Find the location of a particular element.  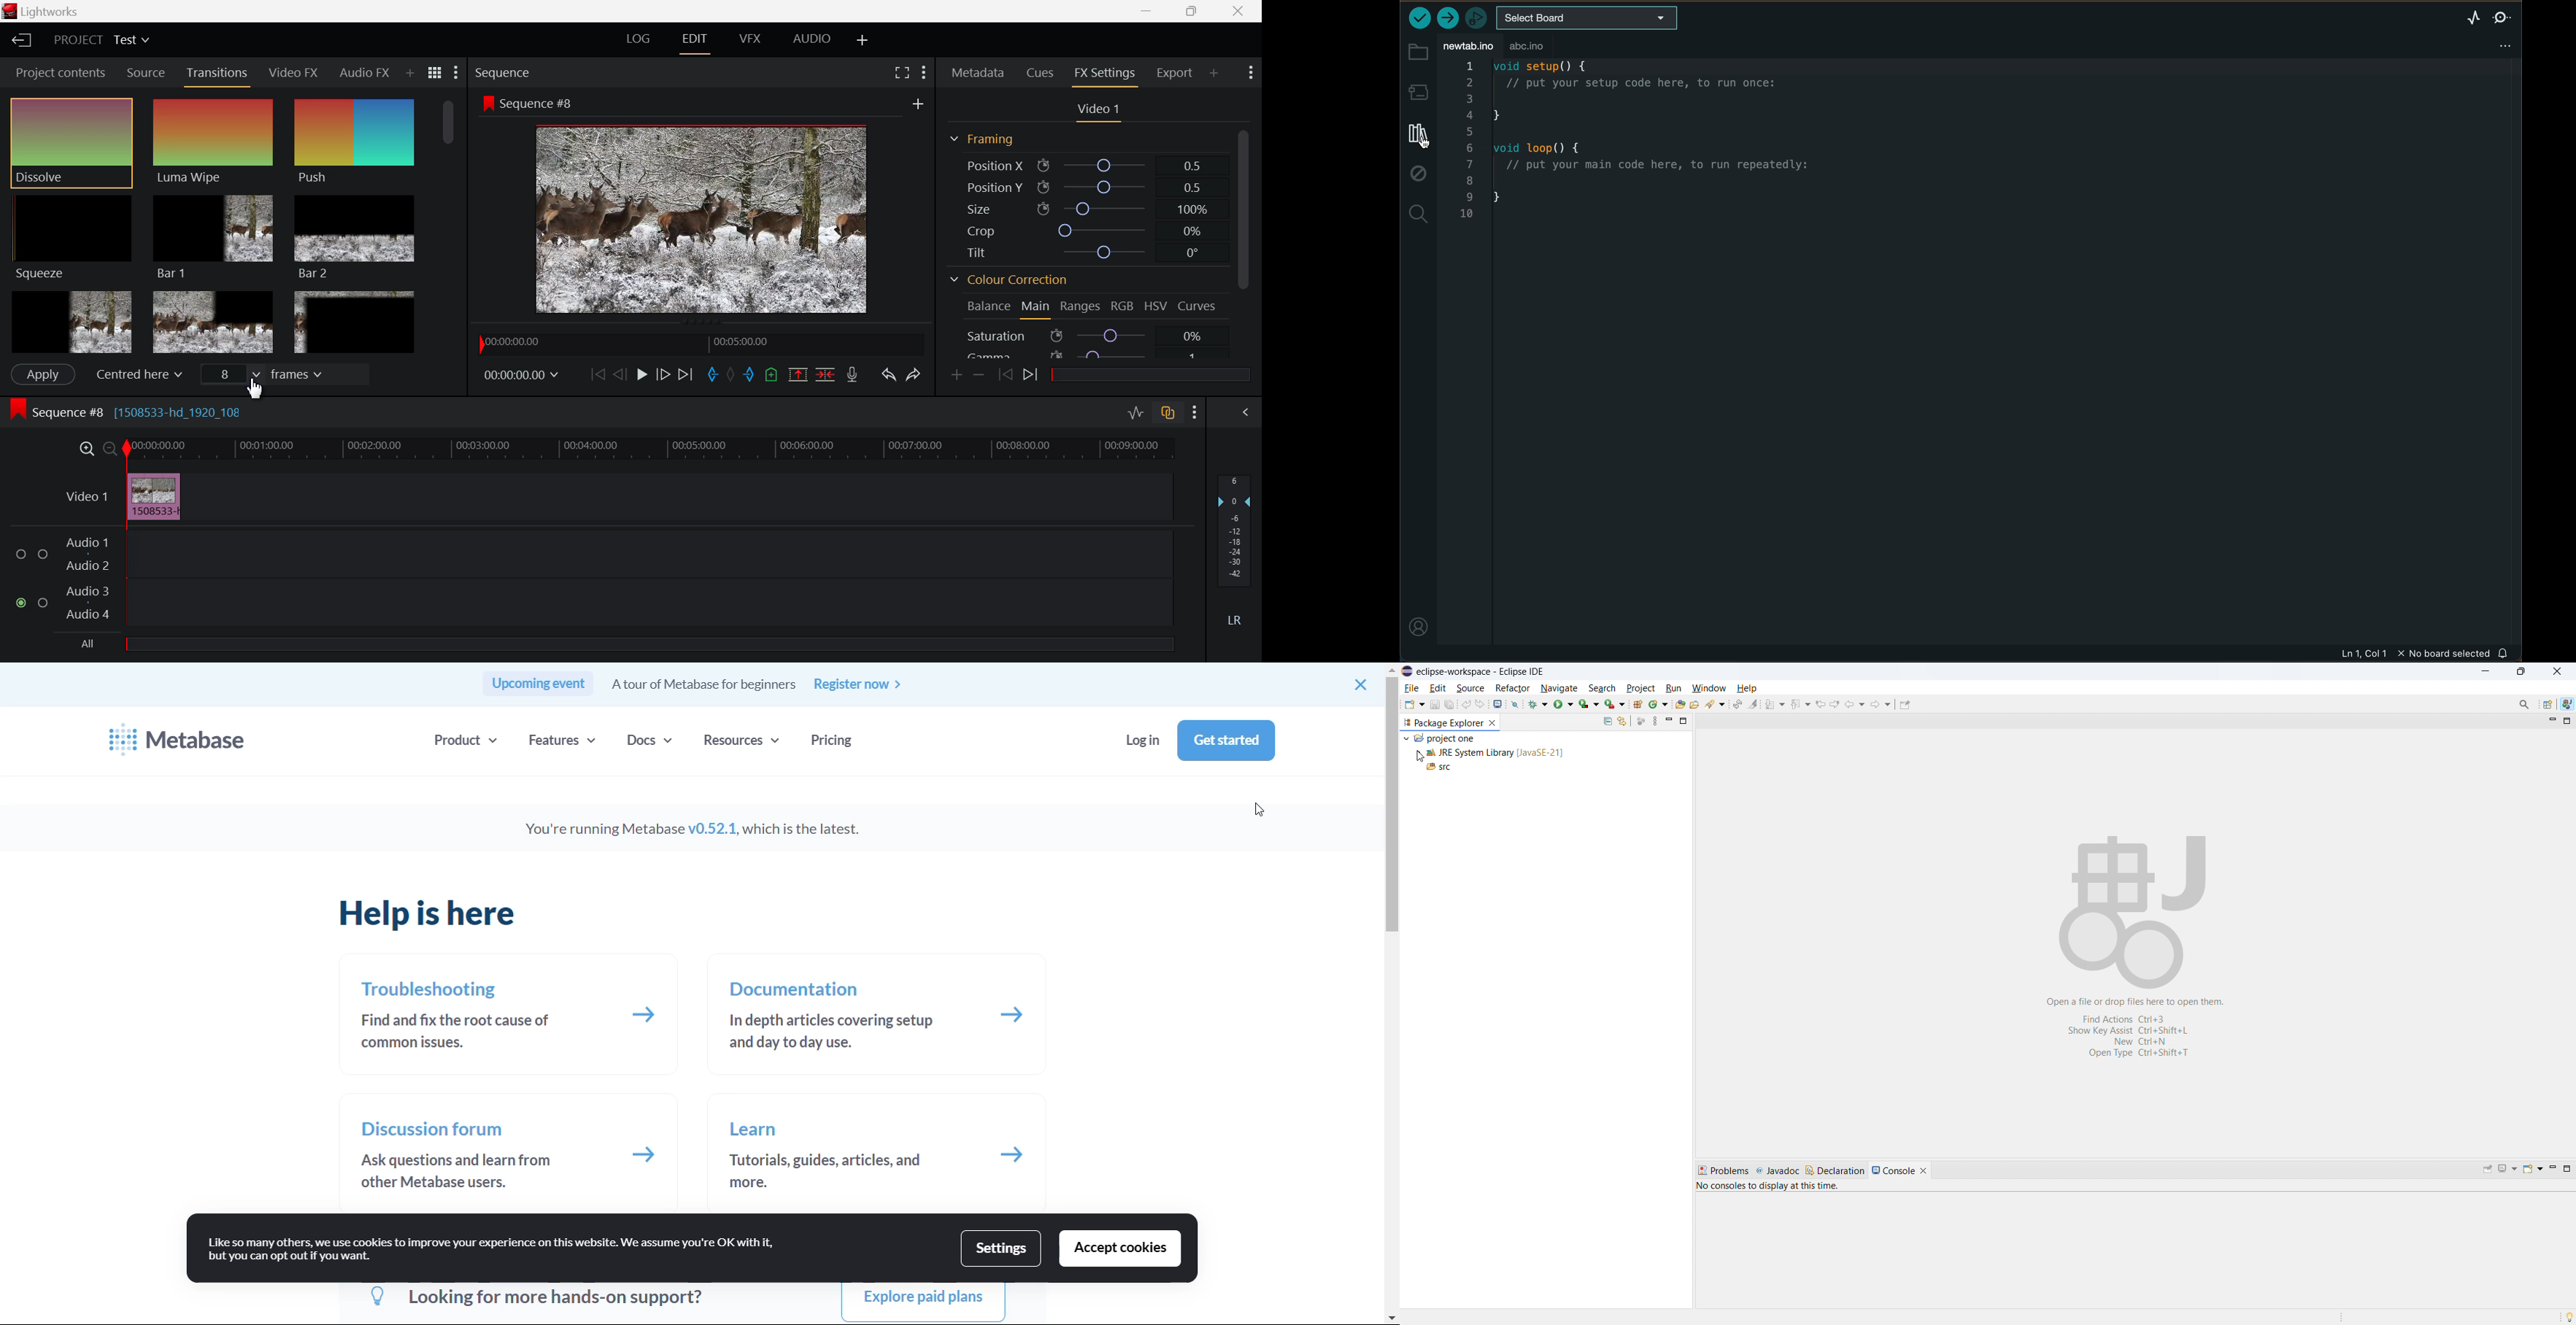

search is located at coordinates (1602, 686).